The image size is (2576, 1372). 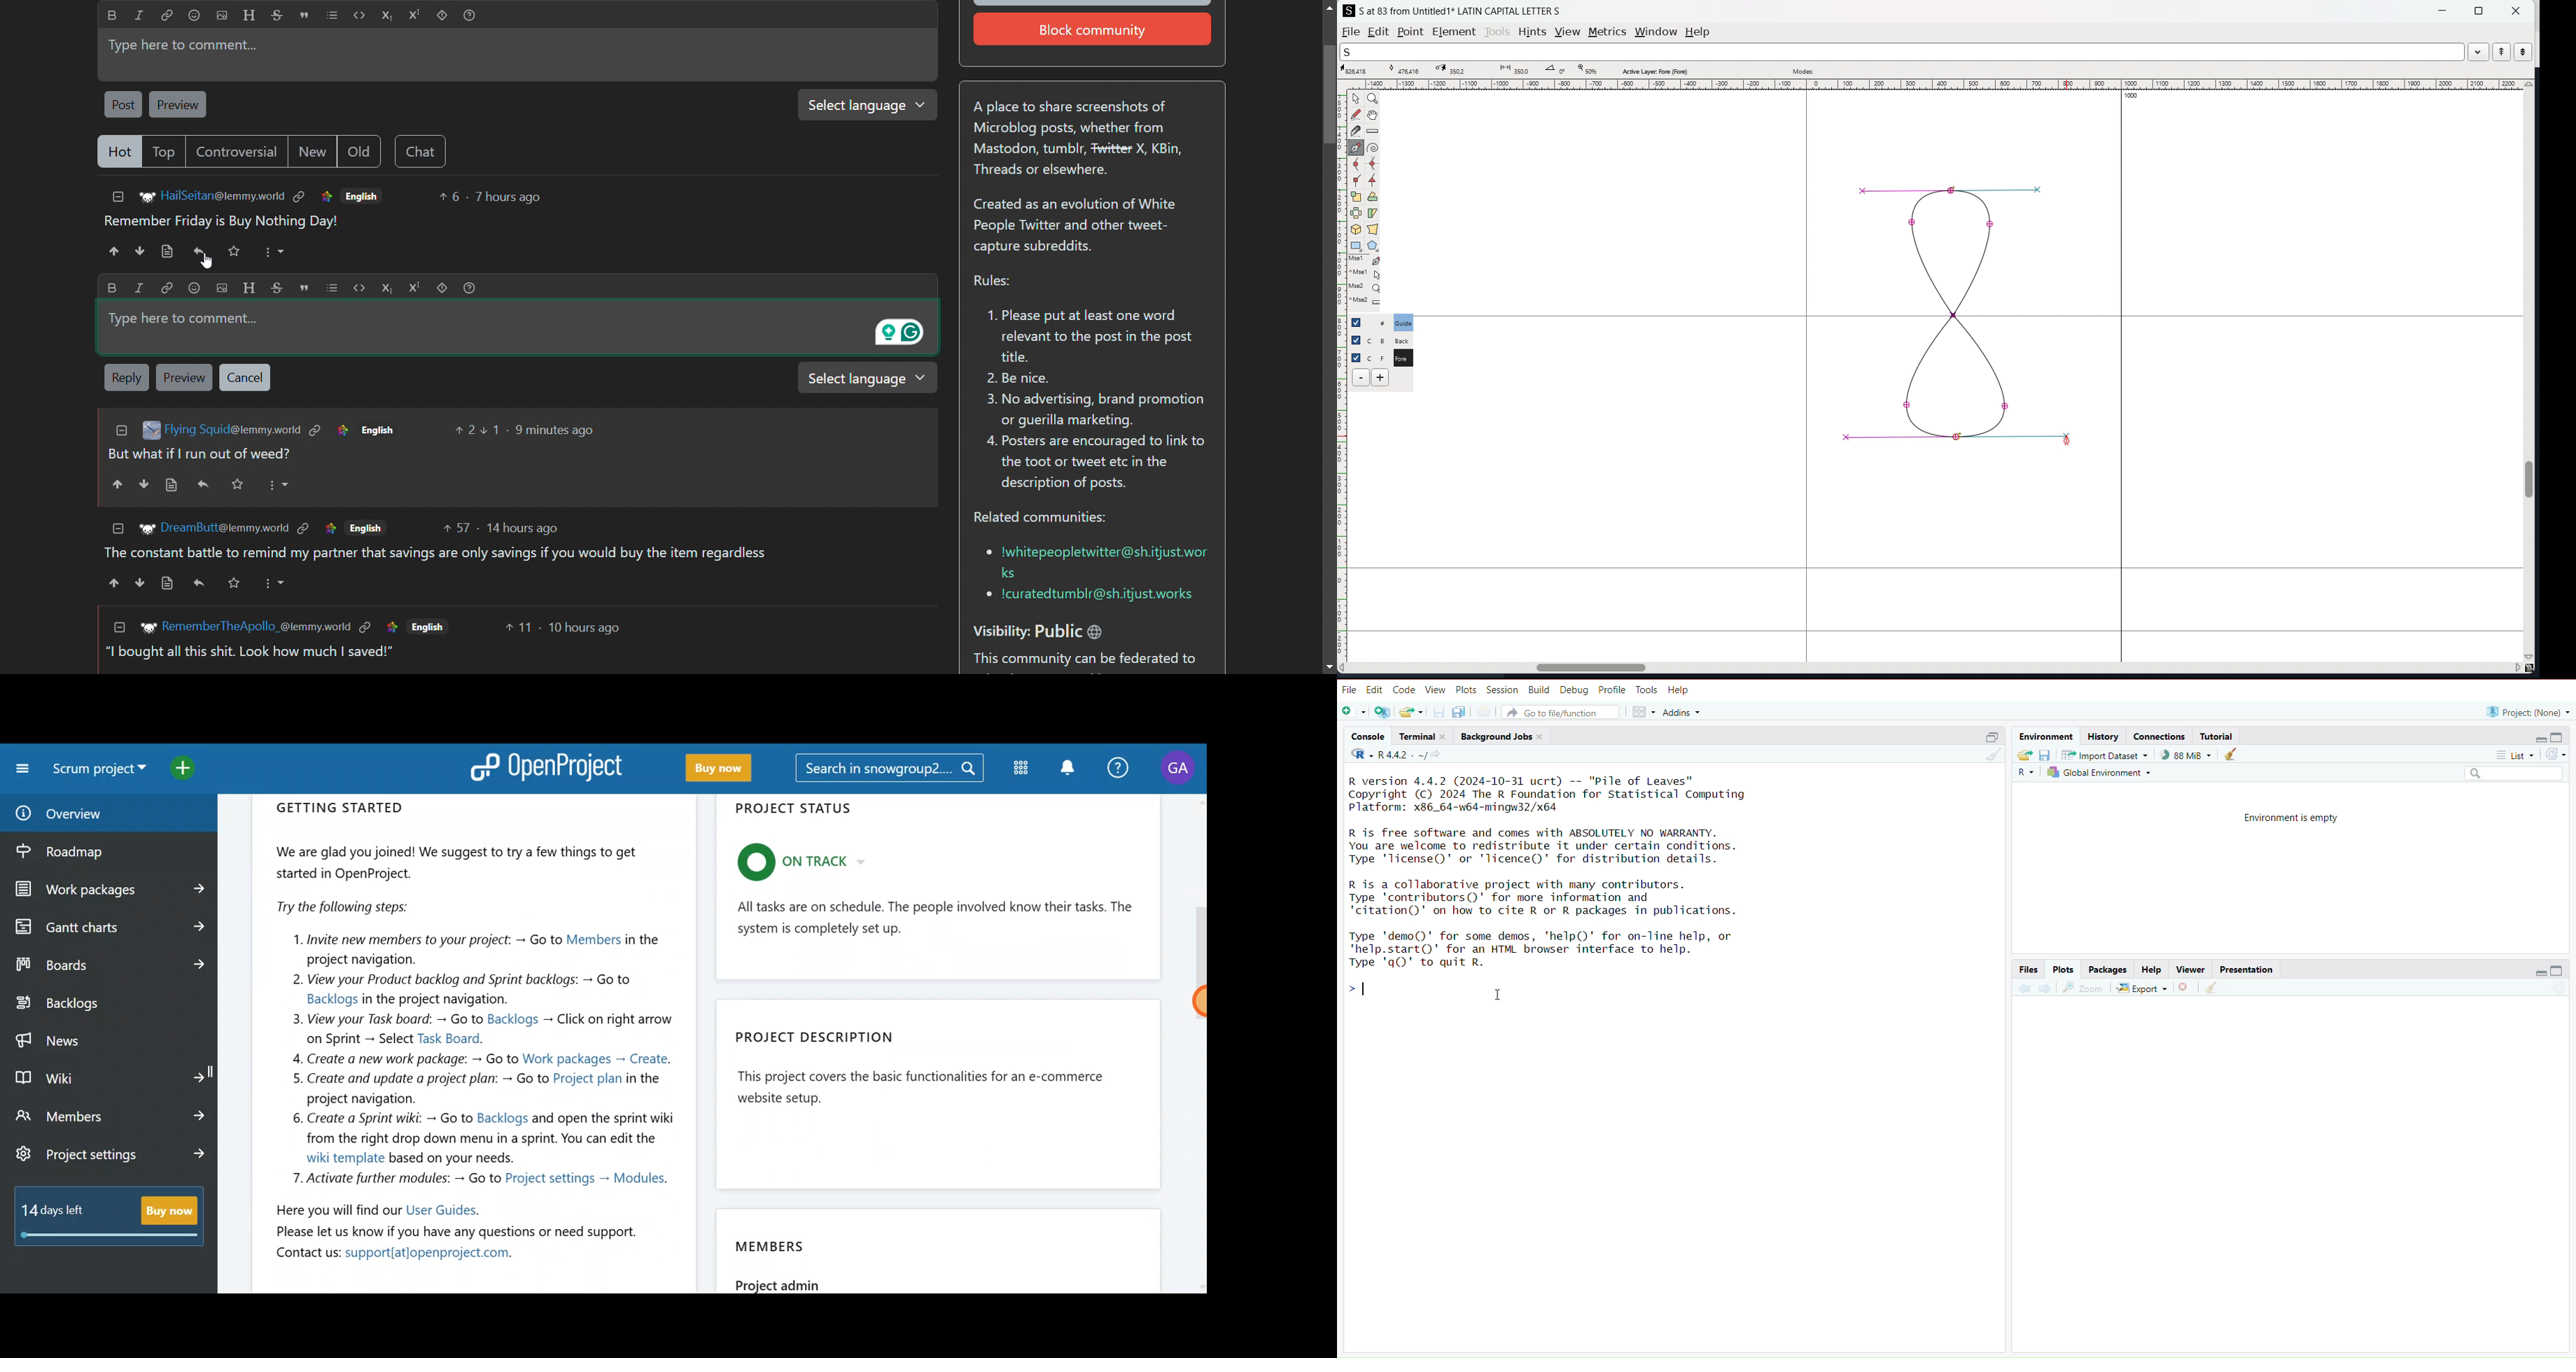 What do you see at coordinates (1372, 229) in the screenshot?
I see `perspective transformation` at bounding box center [1372, 229].